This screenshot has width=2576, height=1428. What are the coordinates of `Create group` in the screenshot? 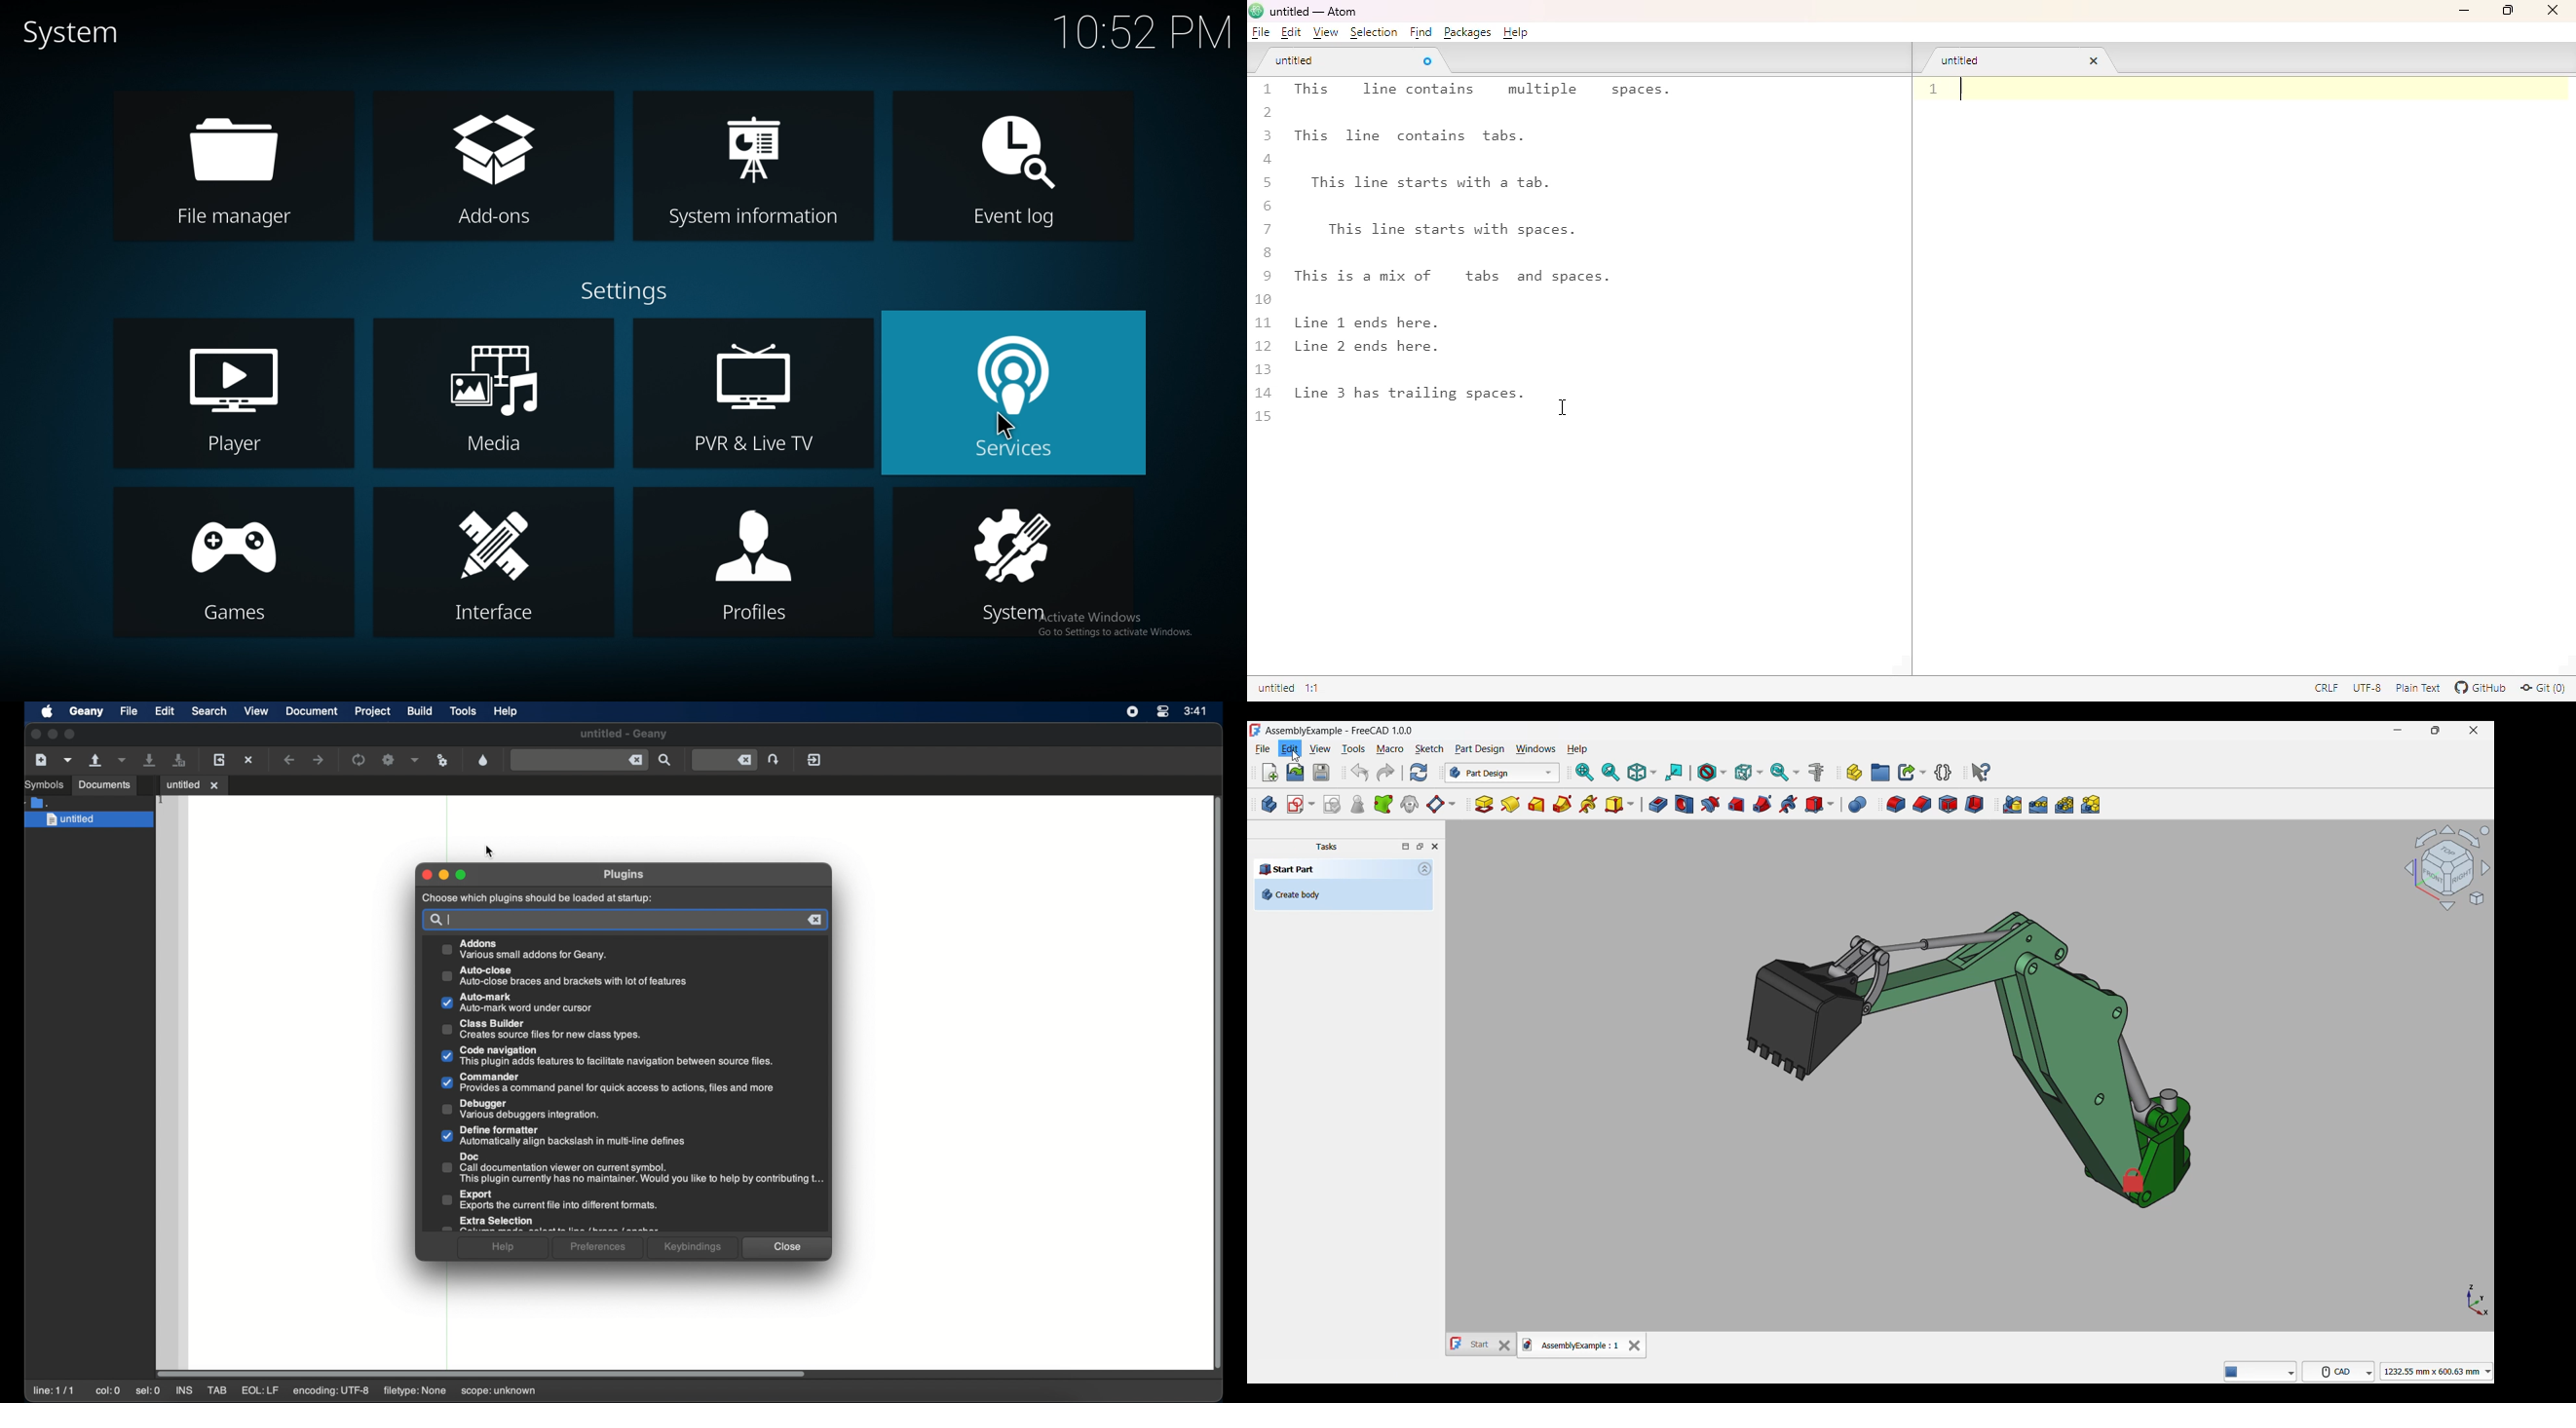 It's located at (1881, 772).